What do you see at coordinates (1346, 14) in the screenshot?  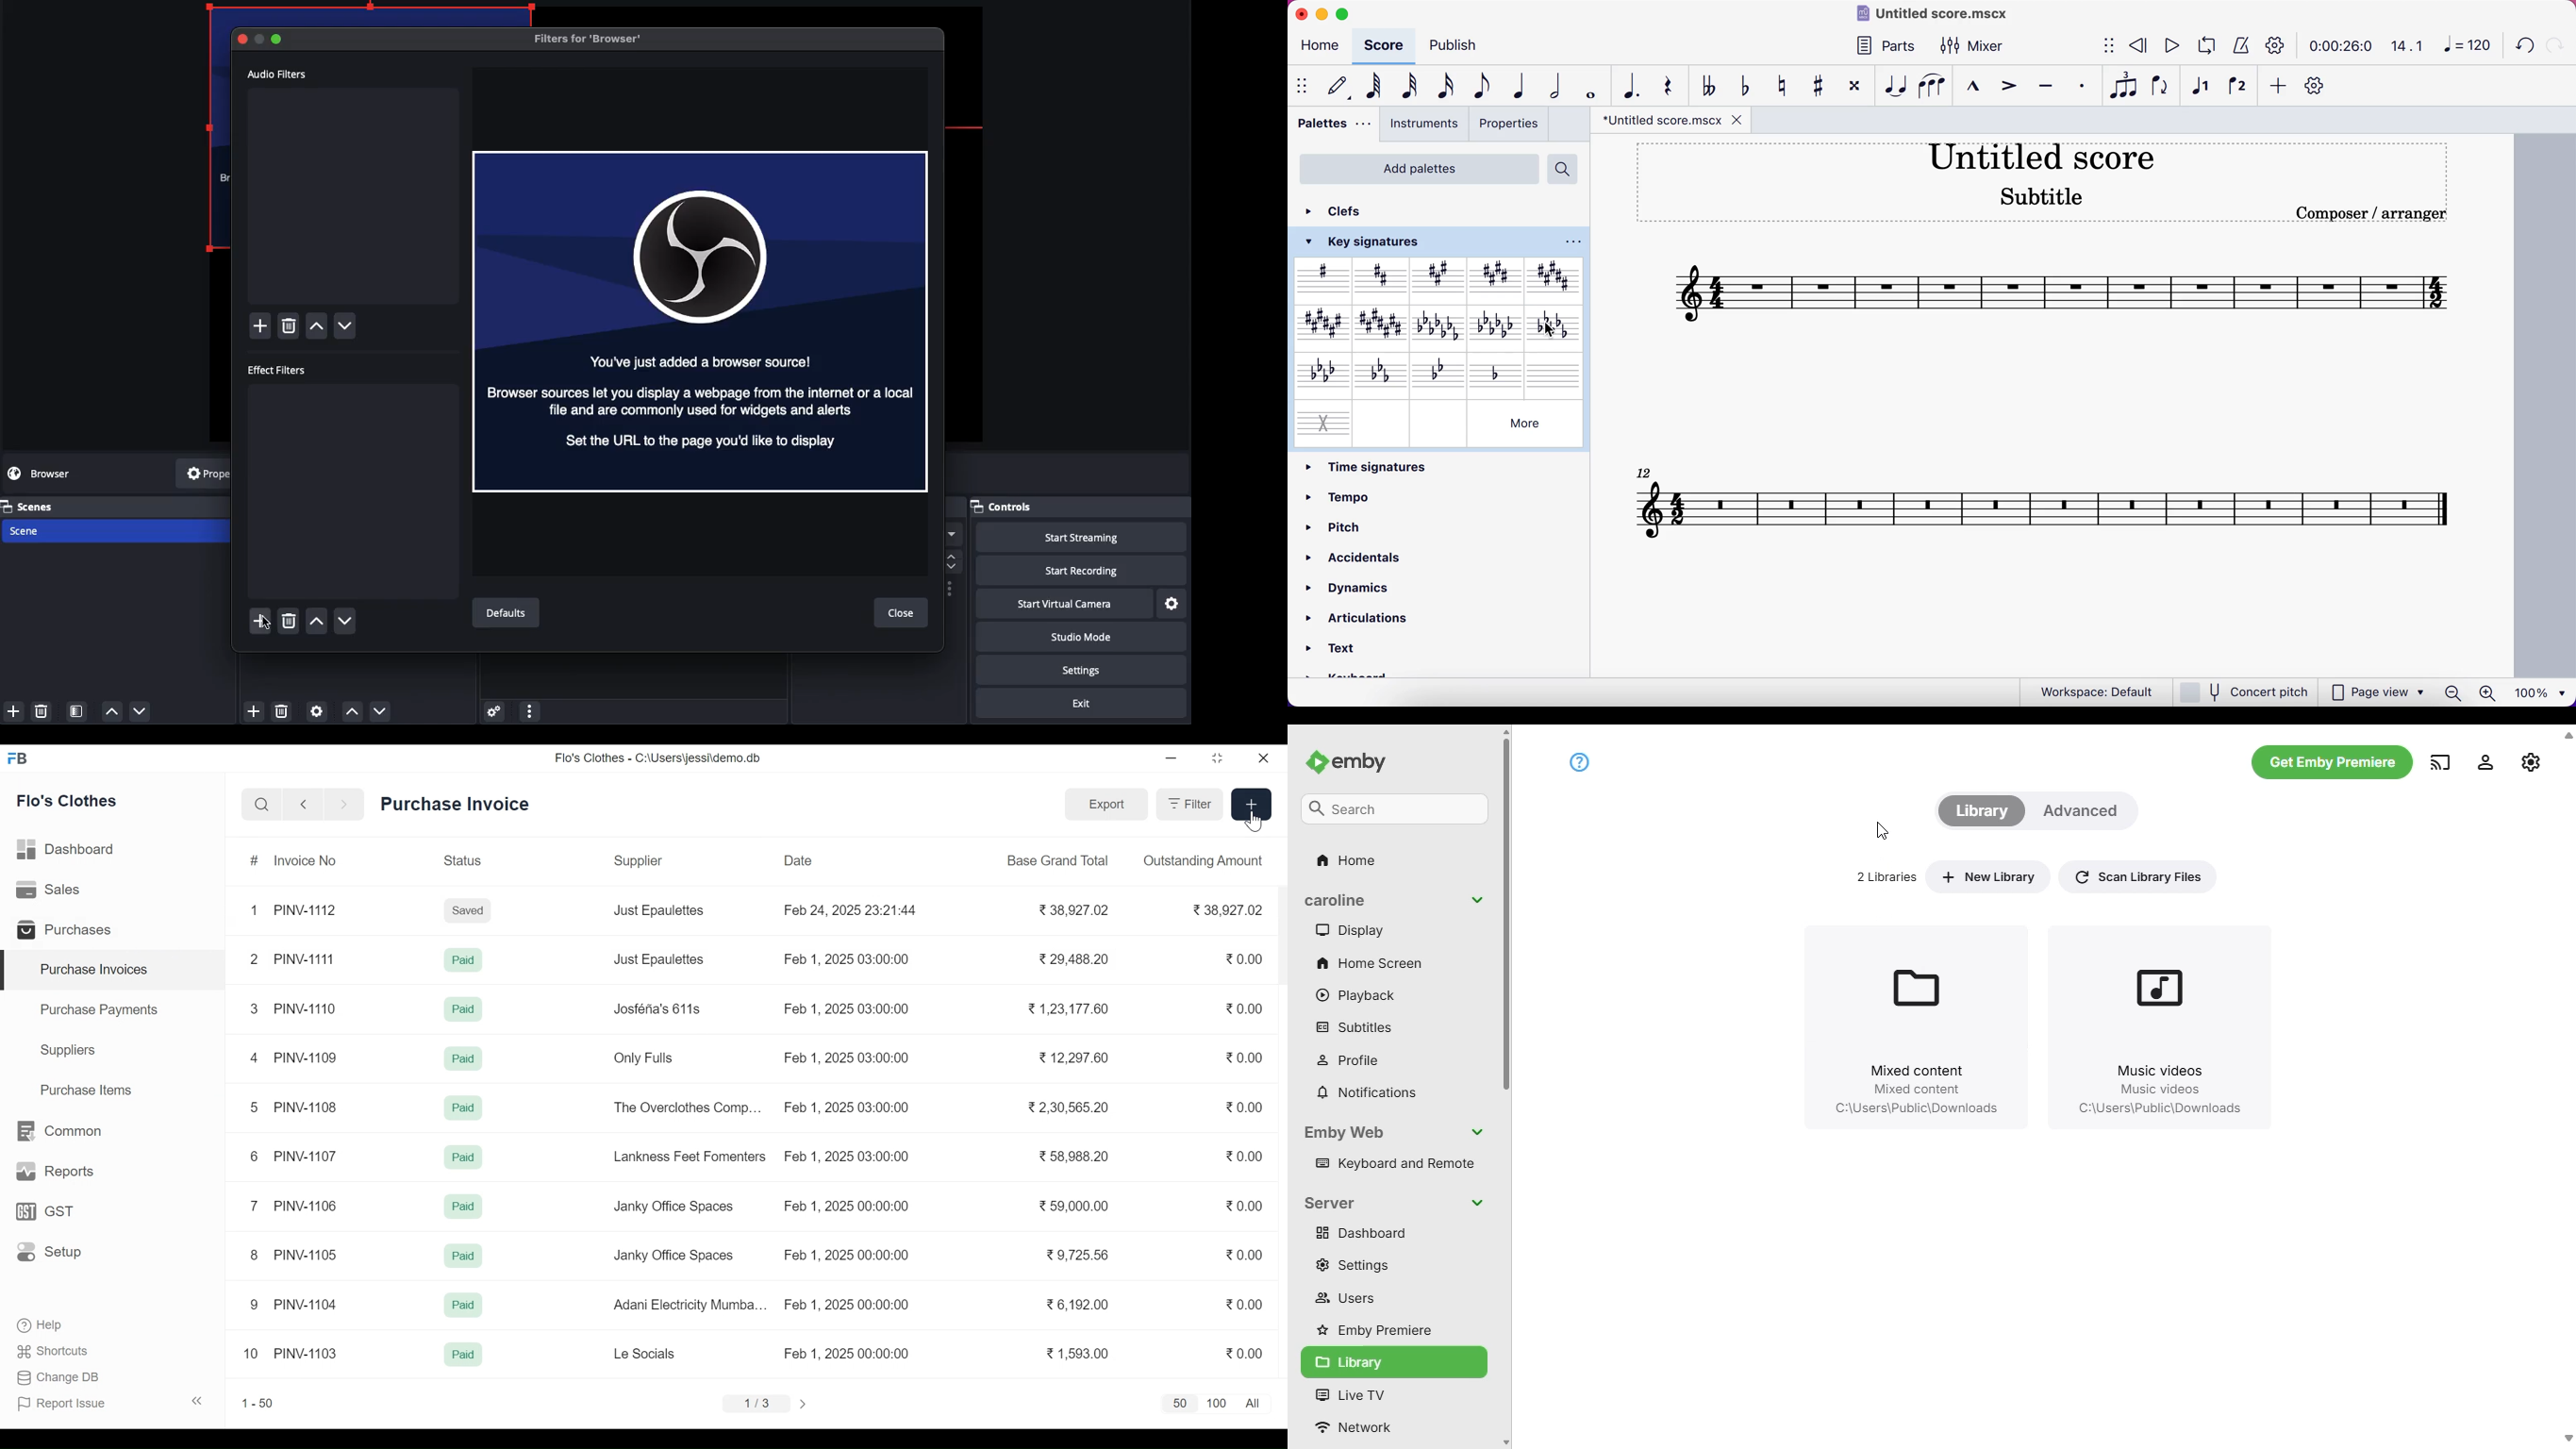 I see `maximize` at bounding box center [1346, 14].